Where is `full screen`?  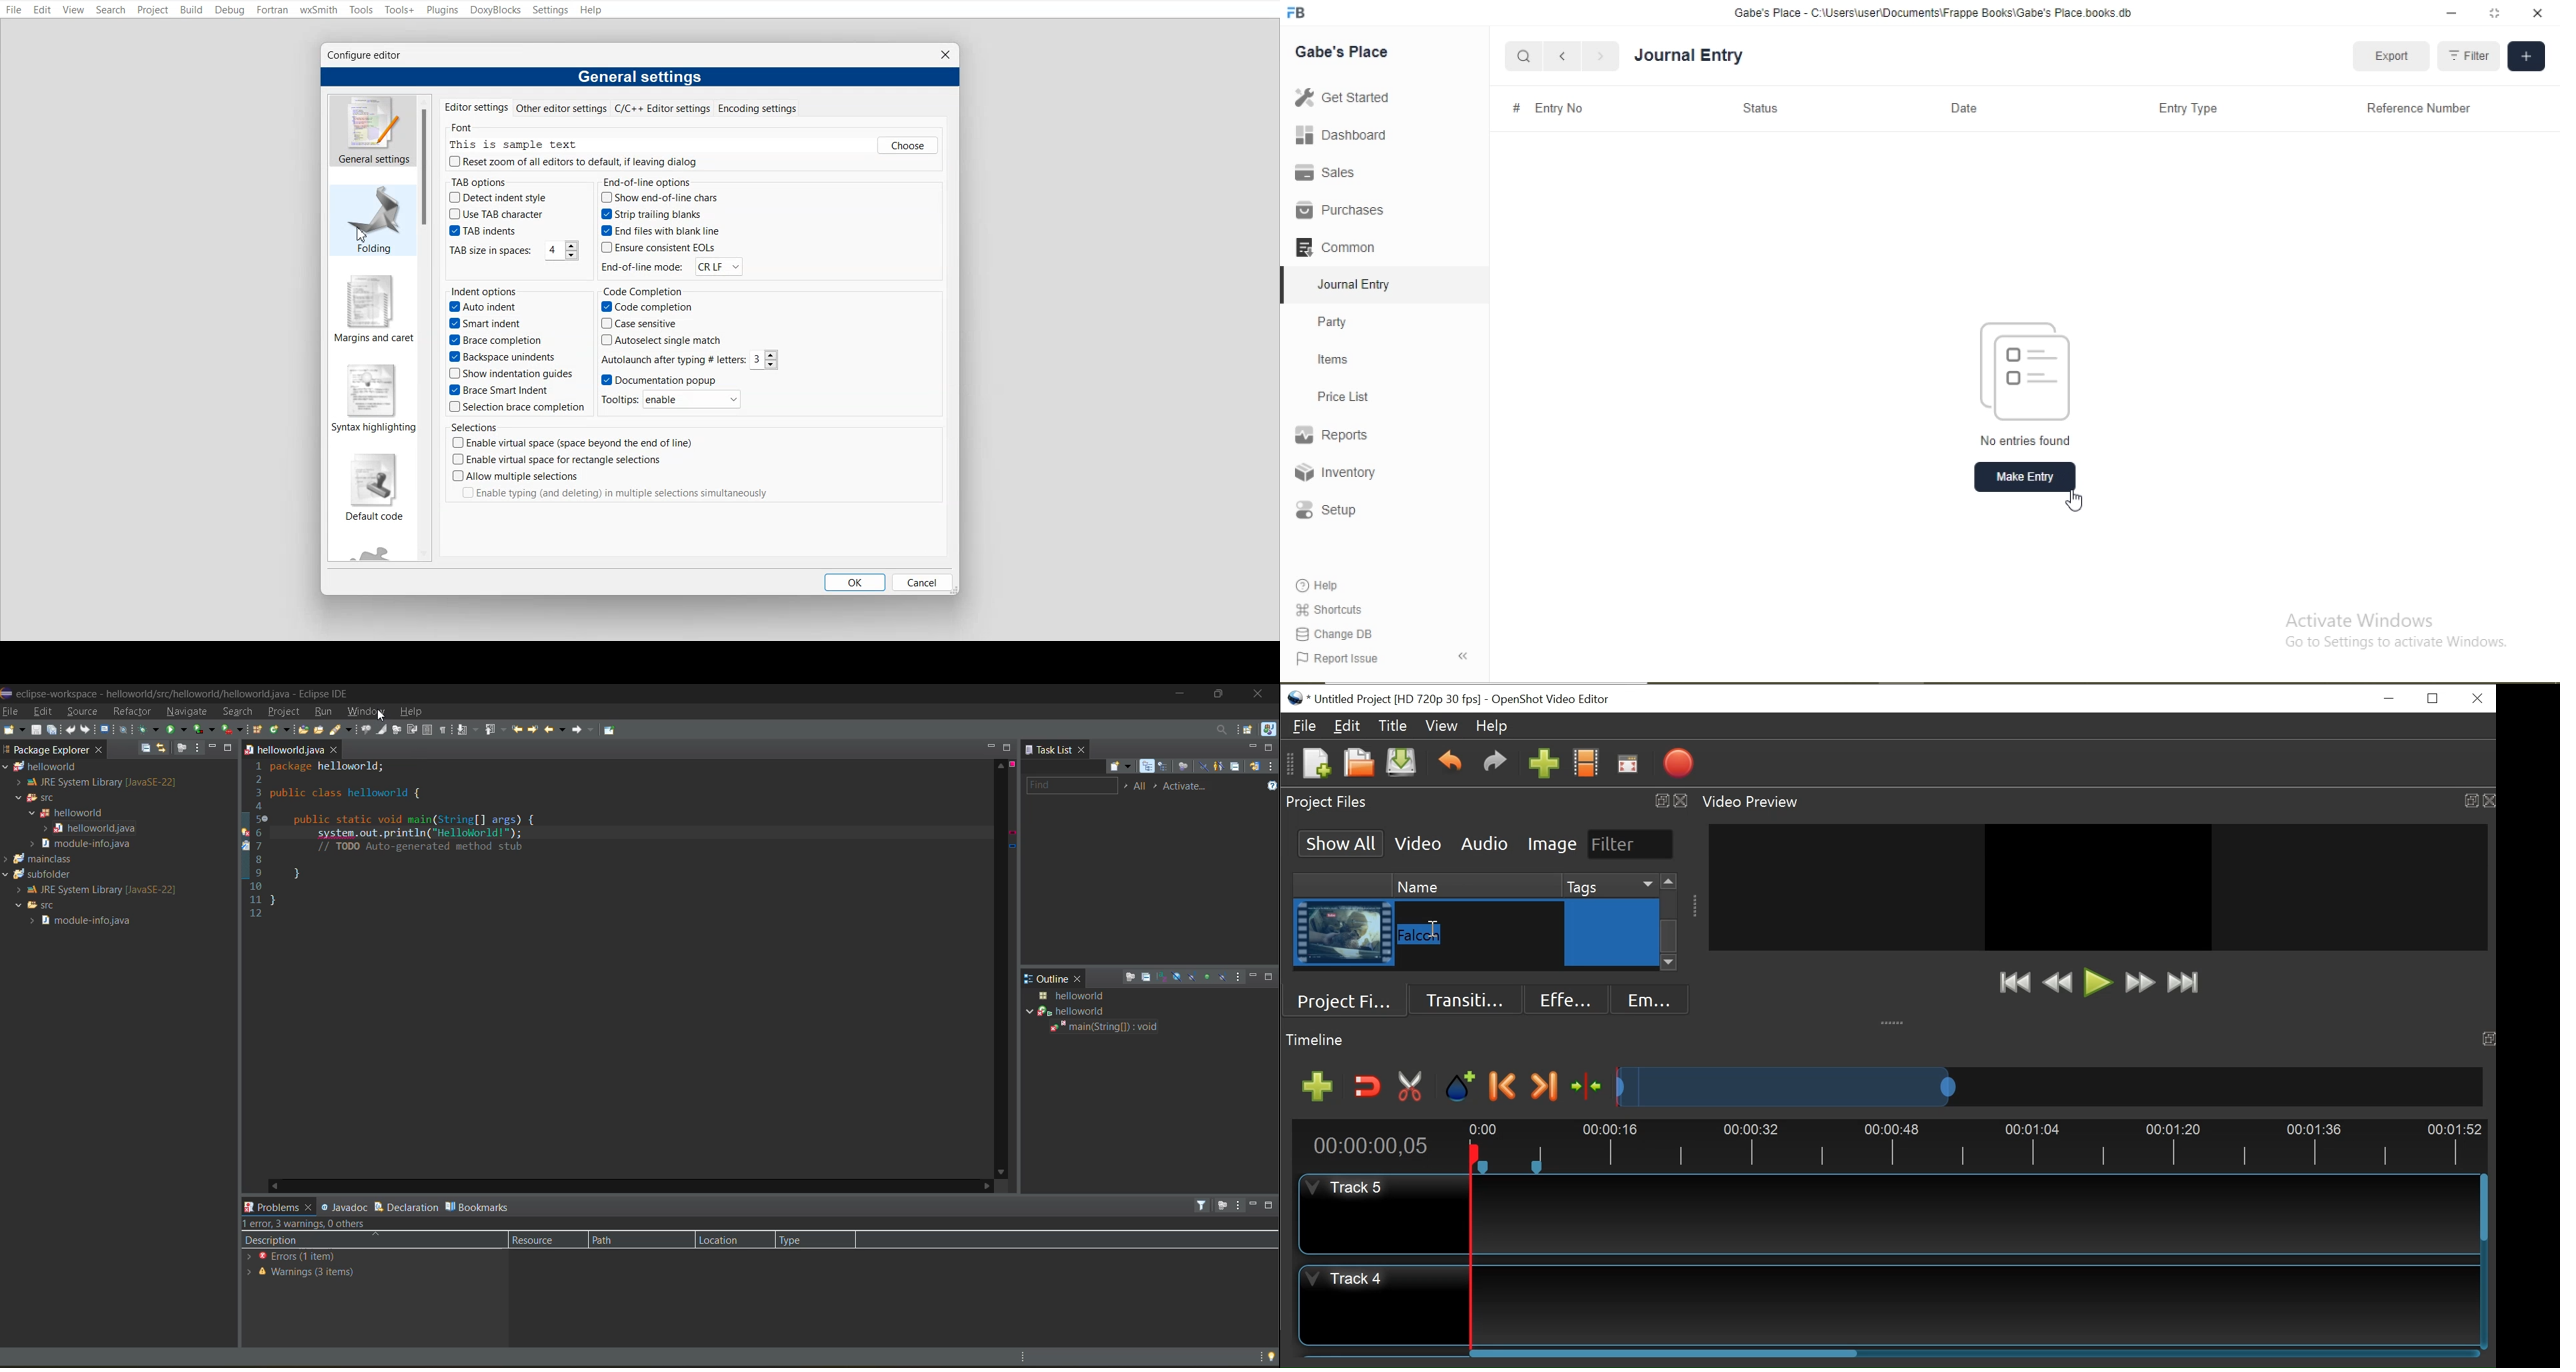 full screen is located at coordinates (2495, 13).